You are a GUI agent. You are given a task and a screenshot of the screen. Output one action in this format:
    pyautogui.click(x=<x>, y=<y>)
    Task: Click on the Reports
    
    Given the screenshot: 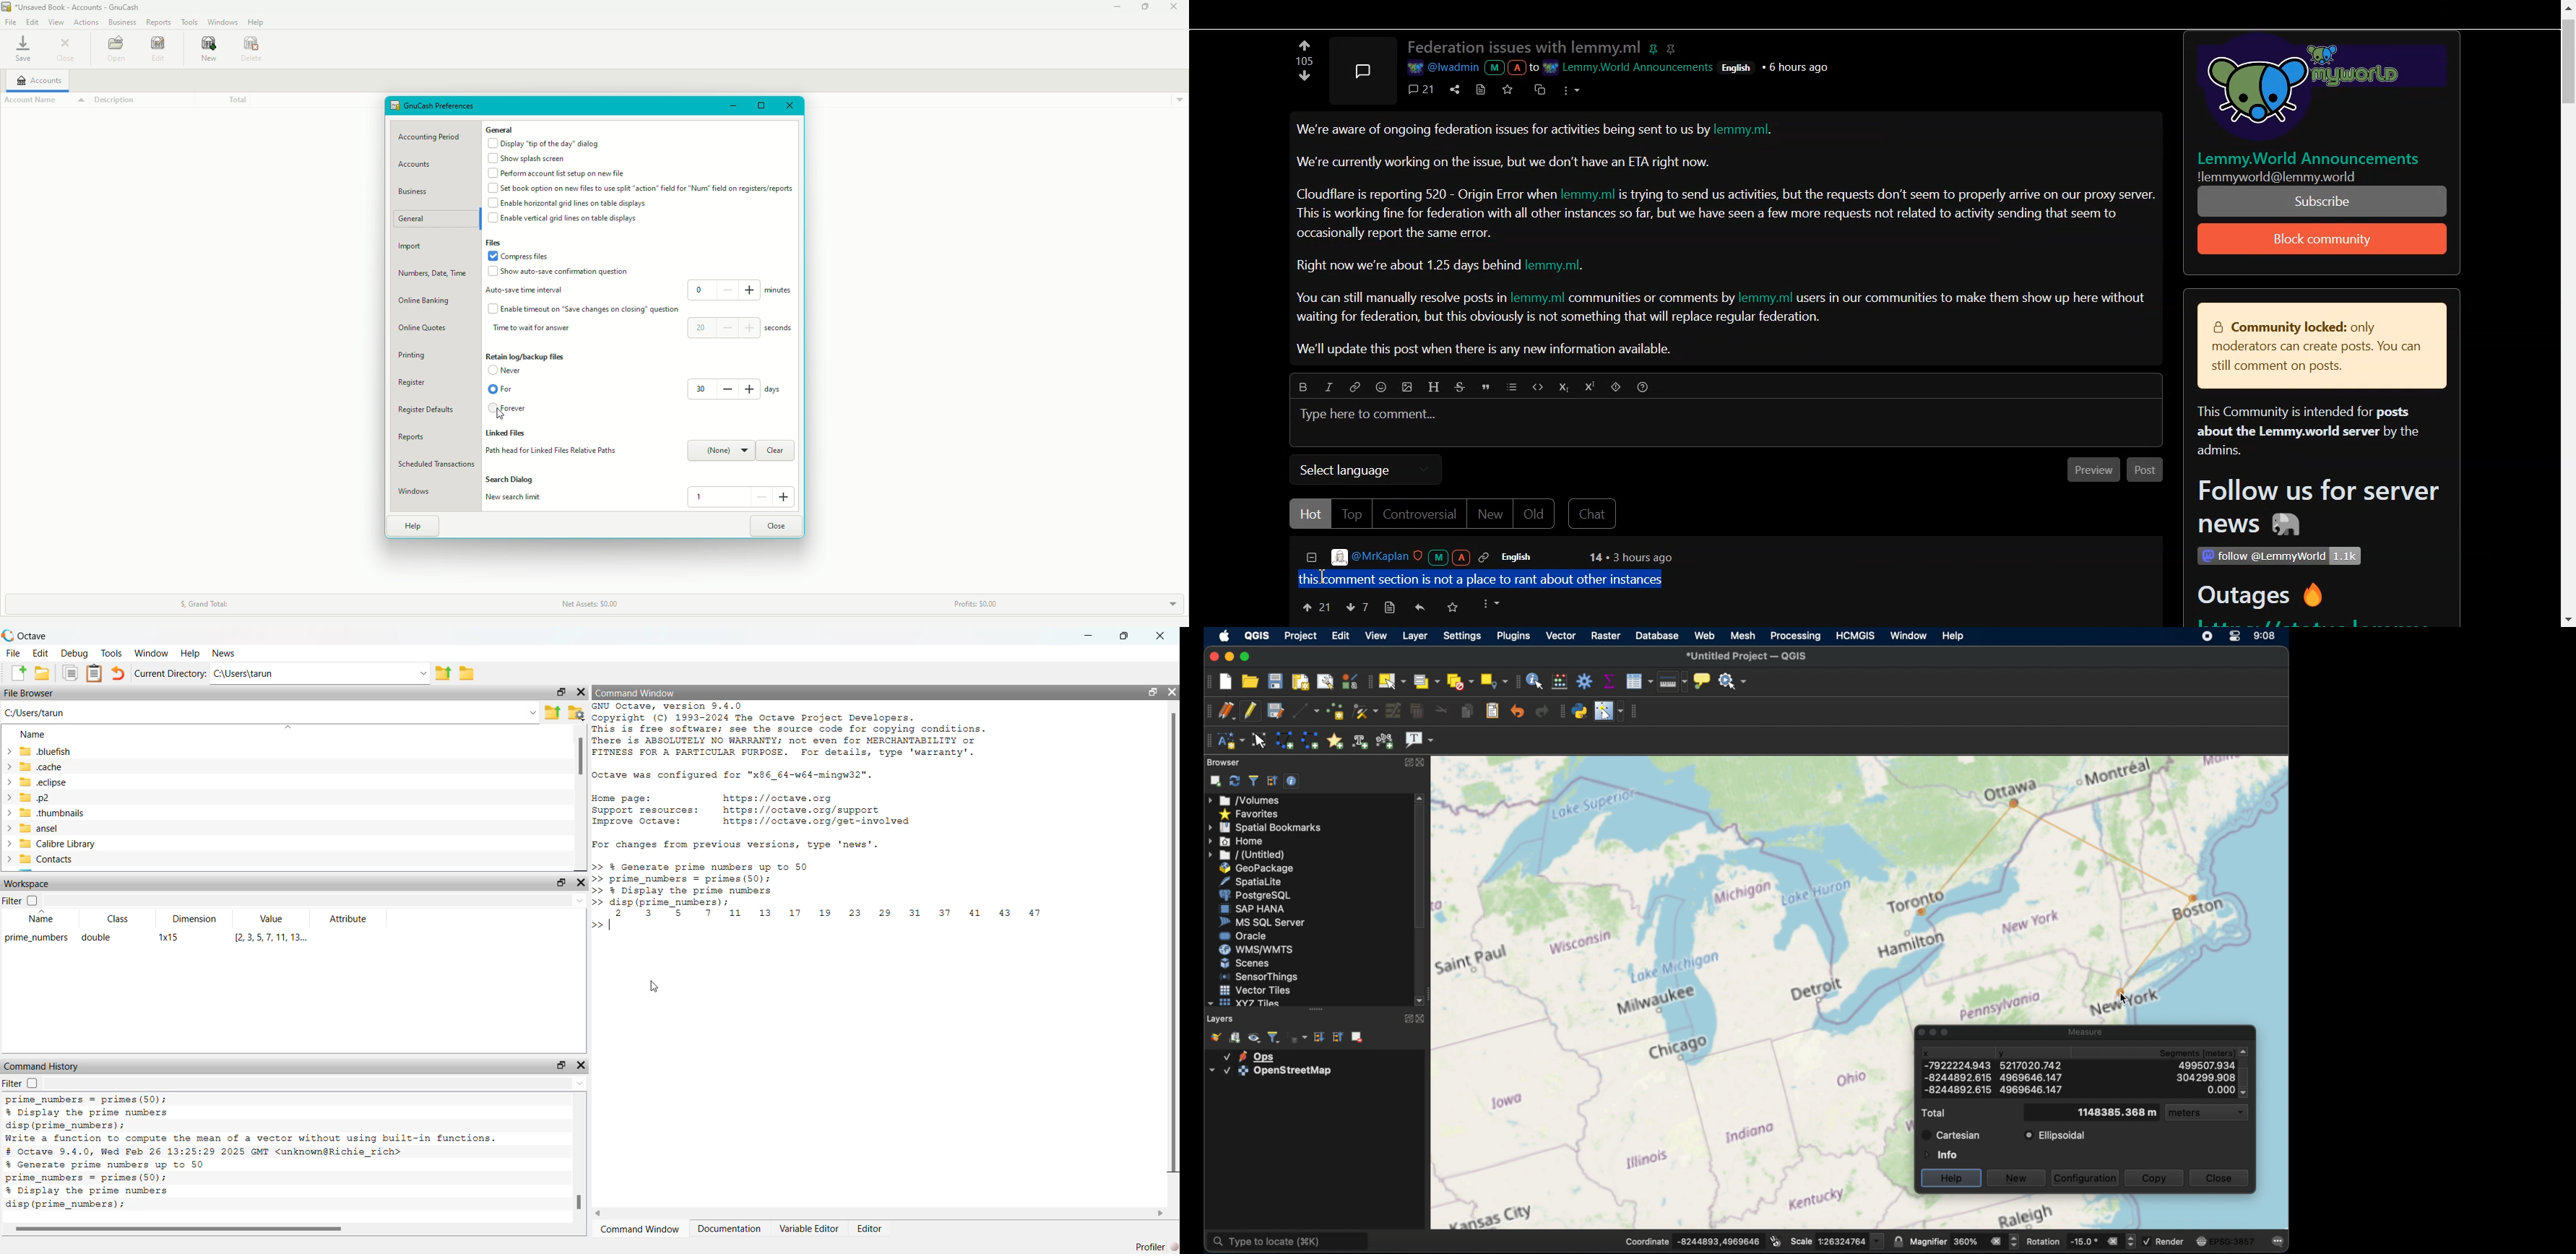 What is the action you would take?
    pyautogui.click(x=159, y=21)
    